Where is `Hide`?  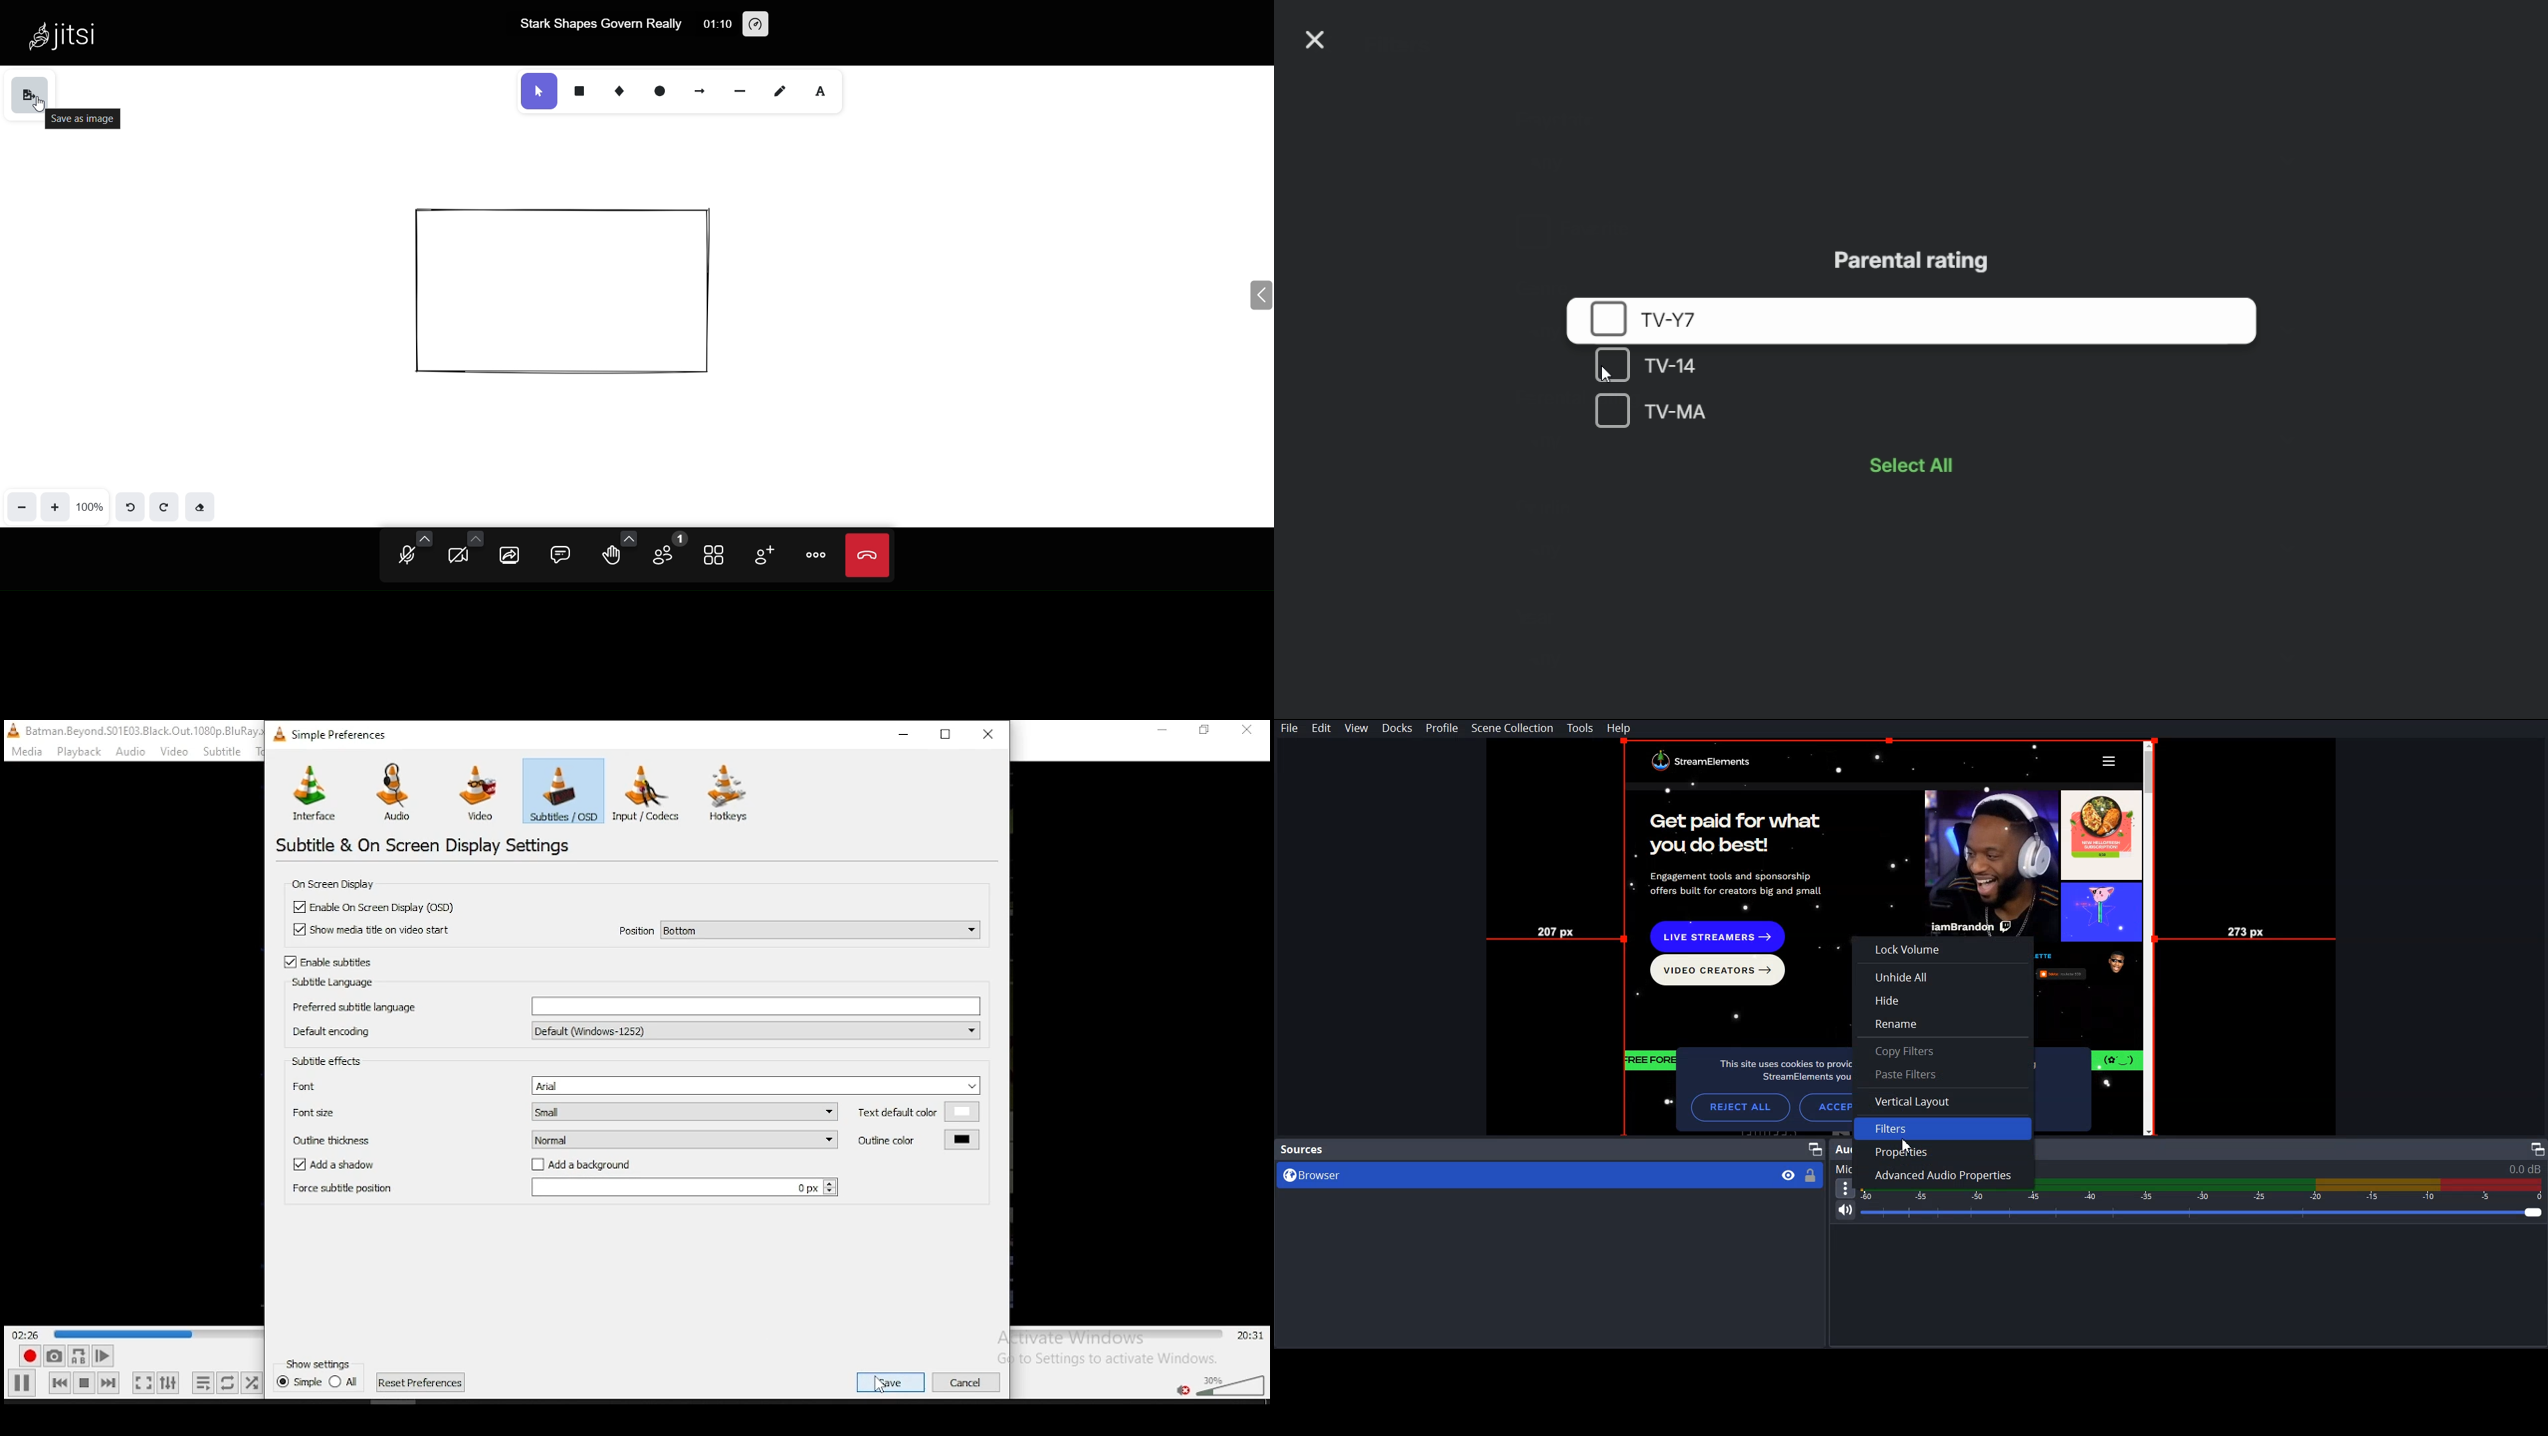 Hide is located at coordinates (1944, 1001).